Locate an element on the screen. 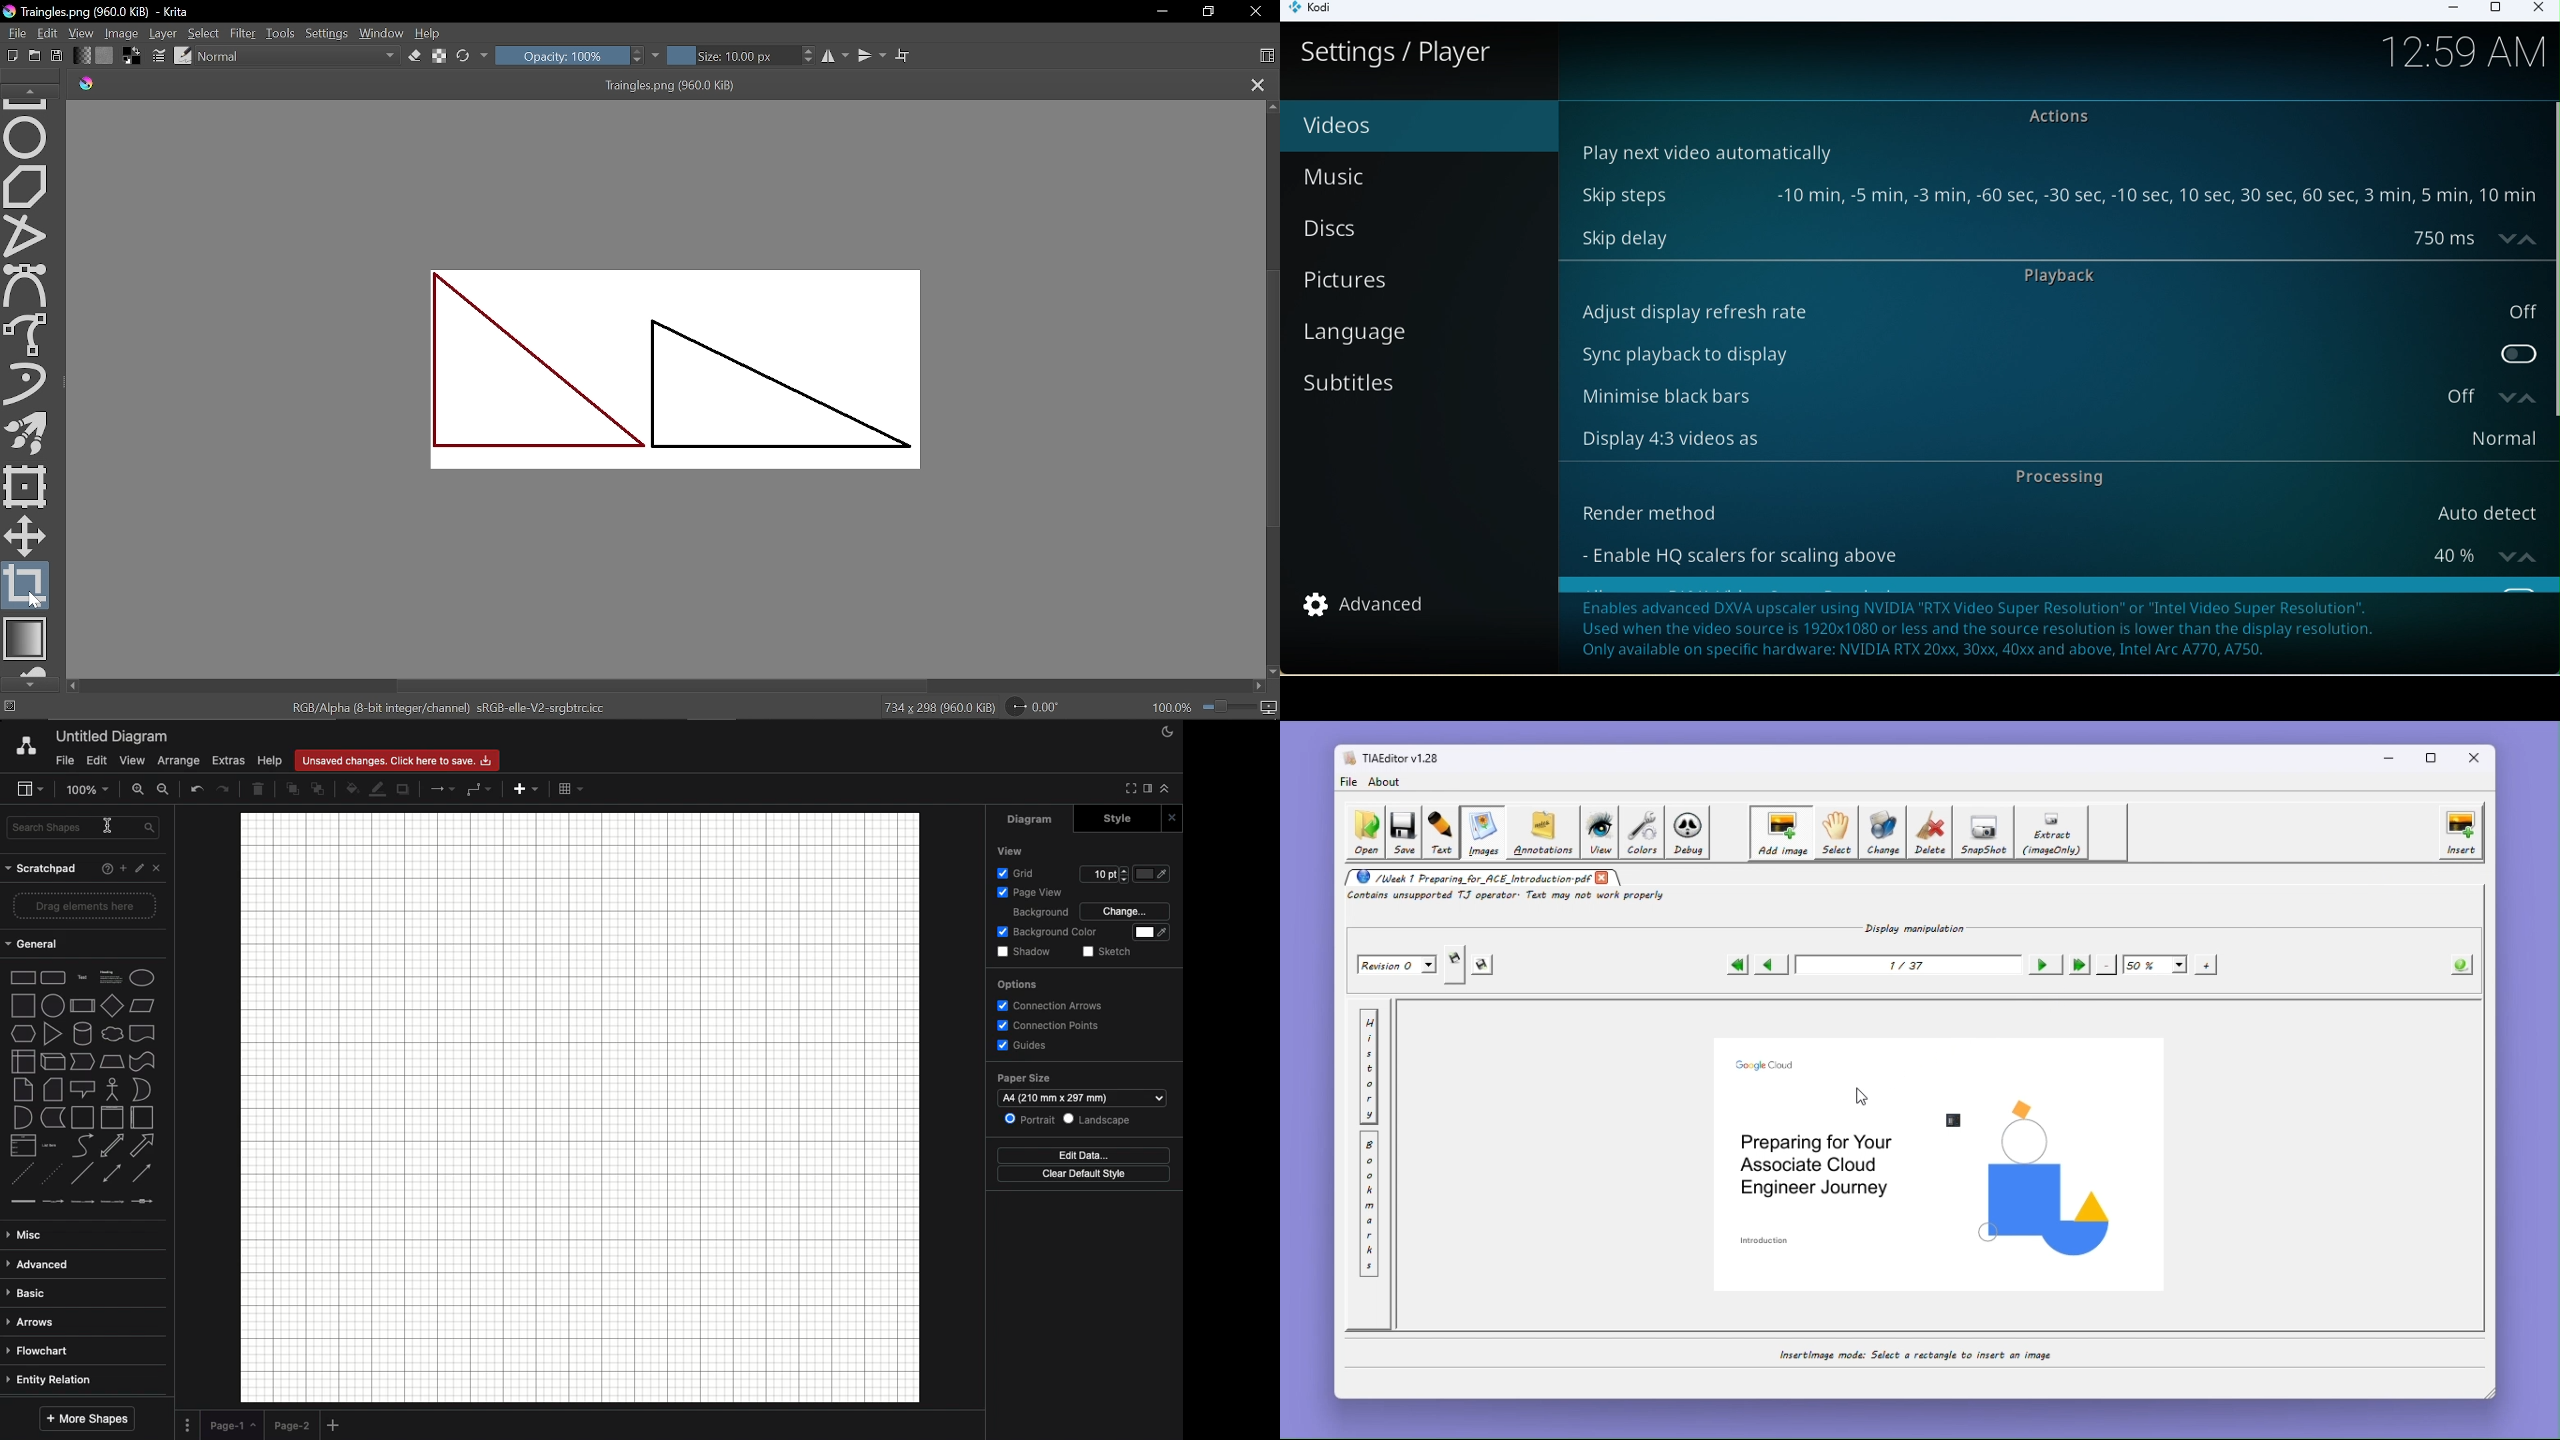 Image resolution: width=2576 pixels, height=1456 pixels. Close is located at coordinates (1258, 13).